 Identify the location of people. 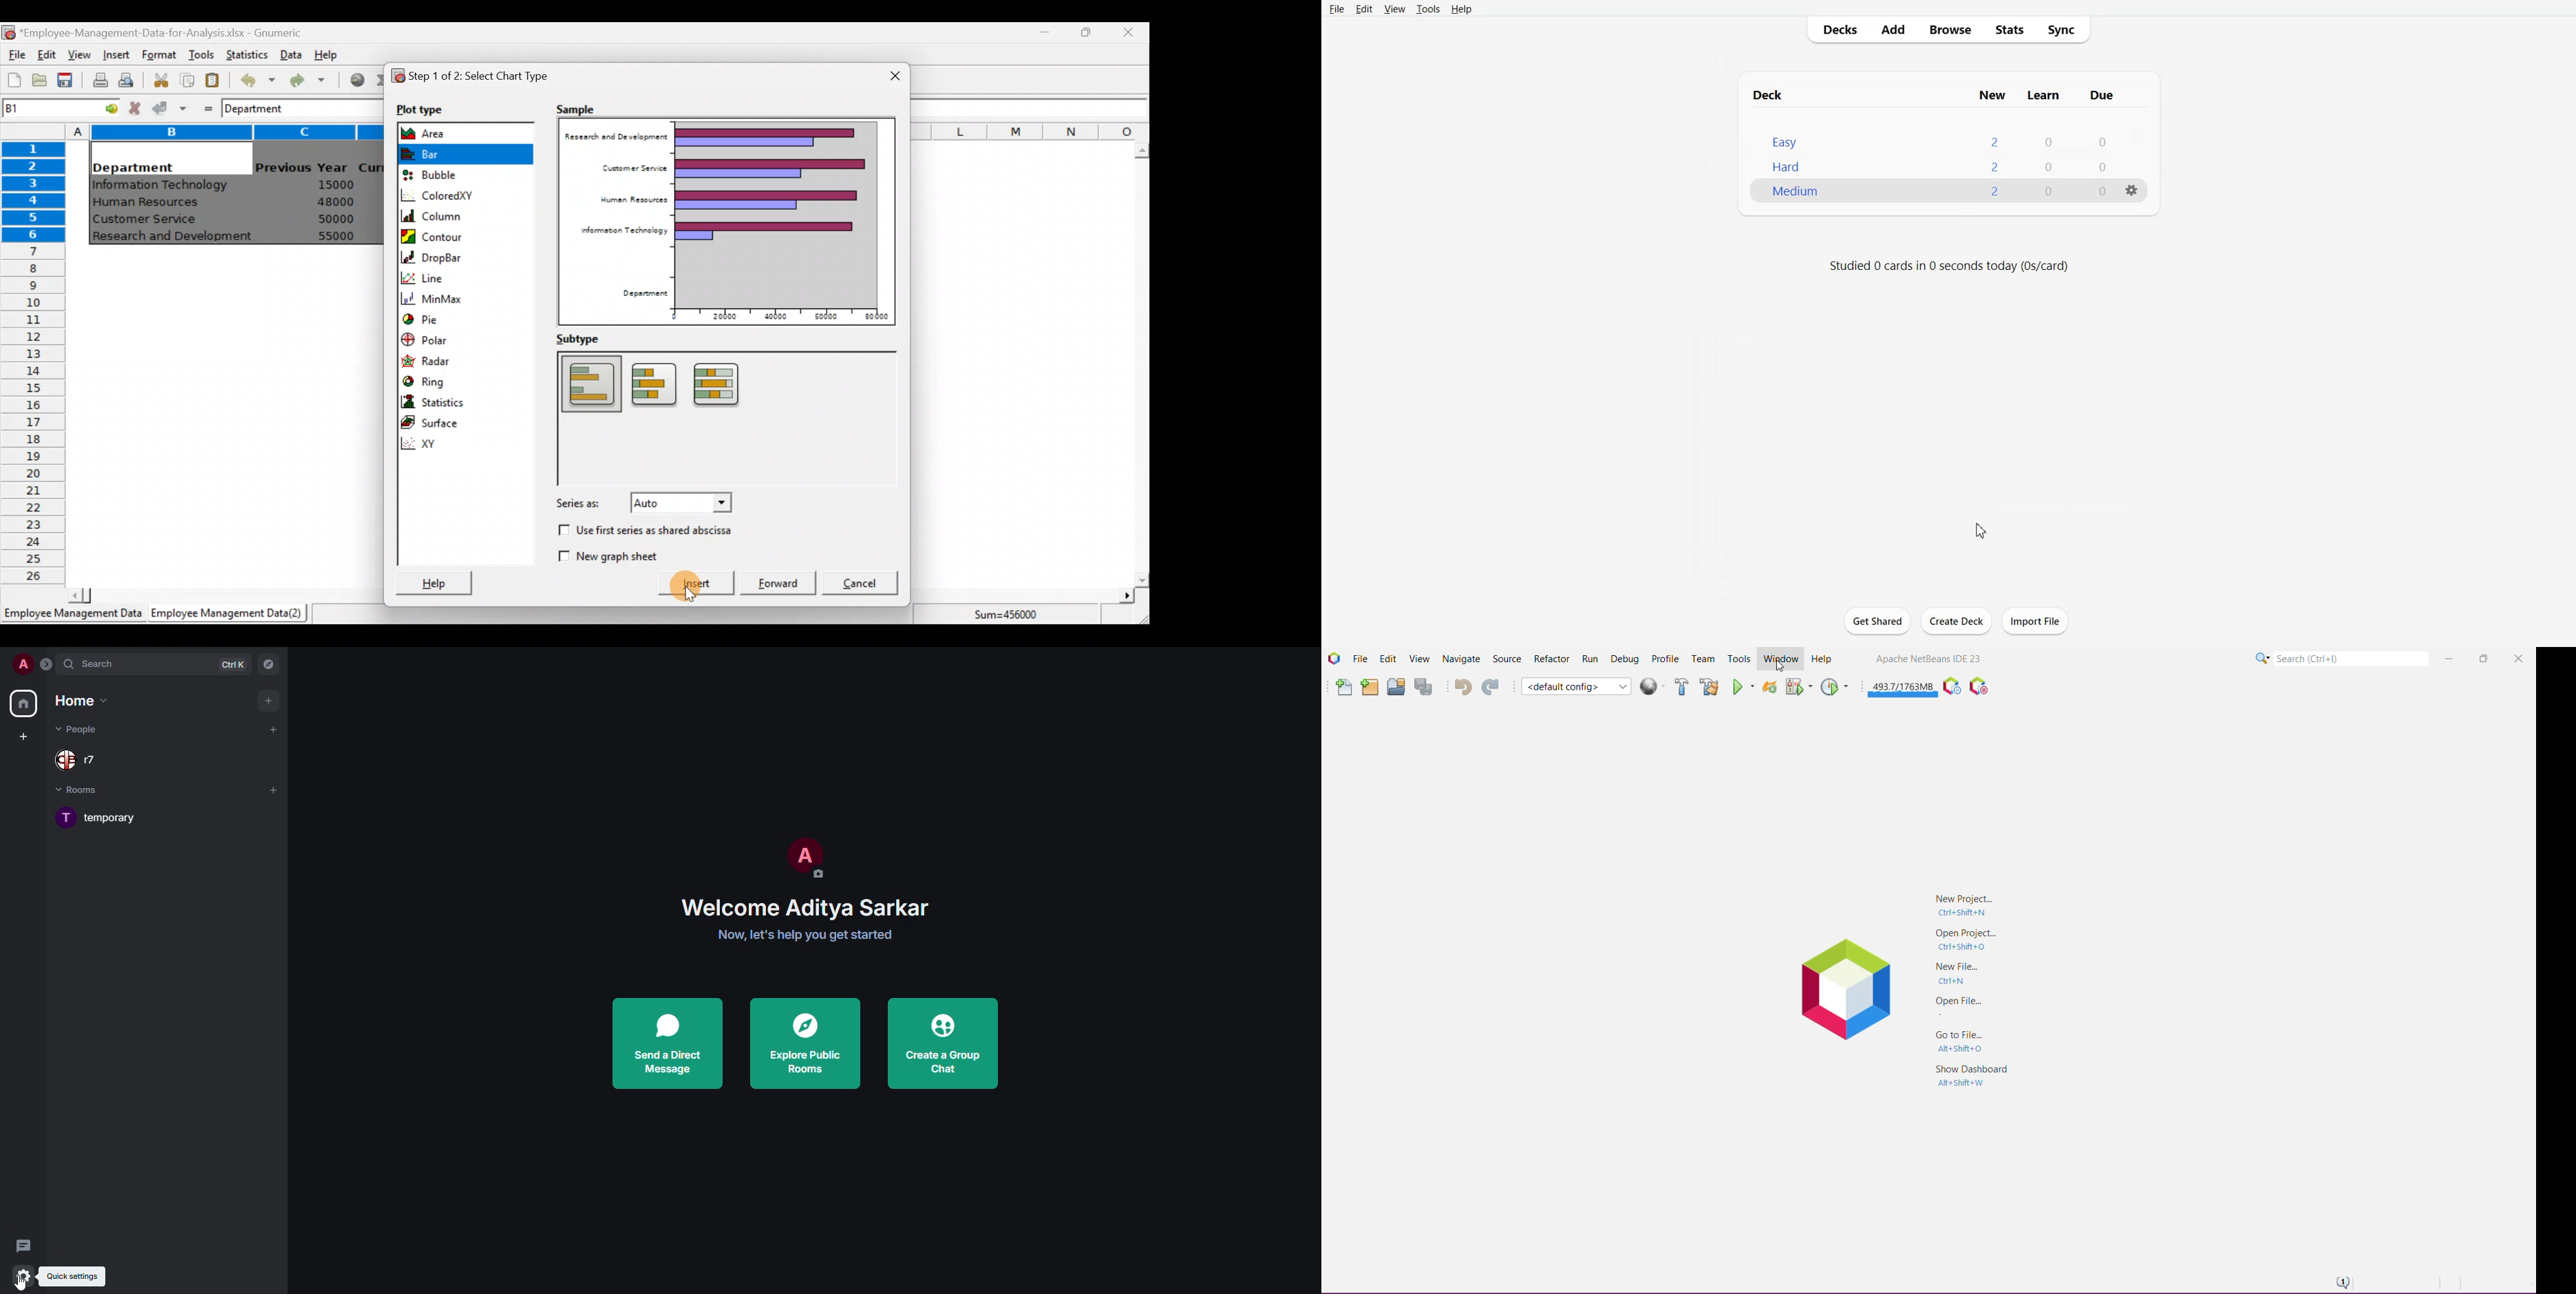
(83, 729).